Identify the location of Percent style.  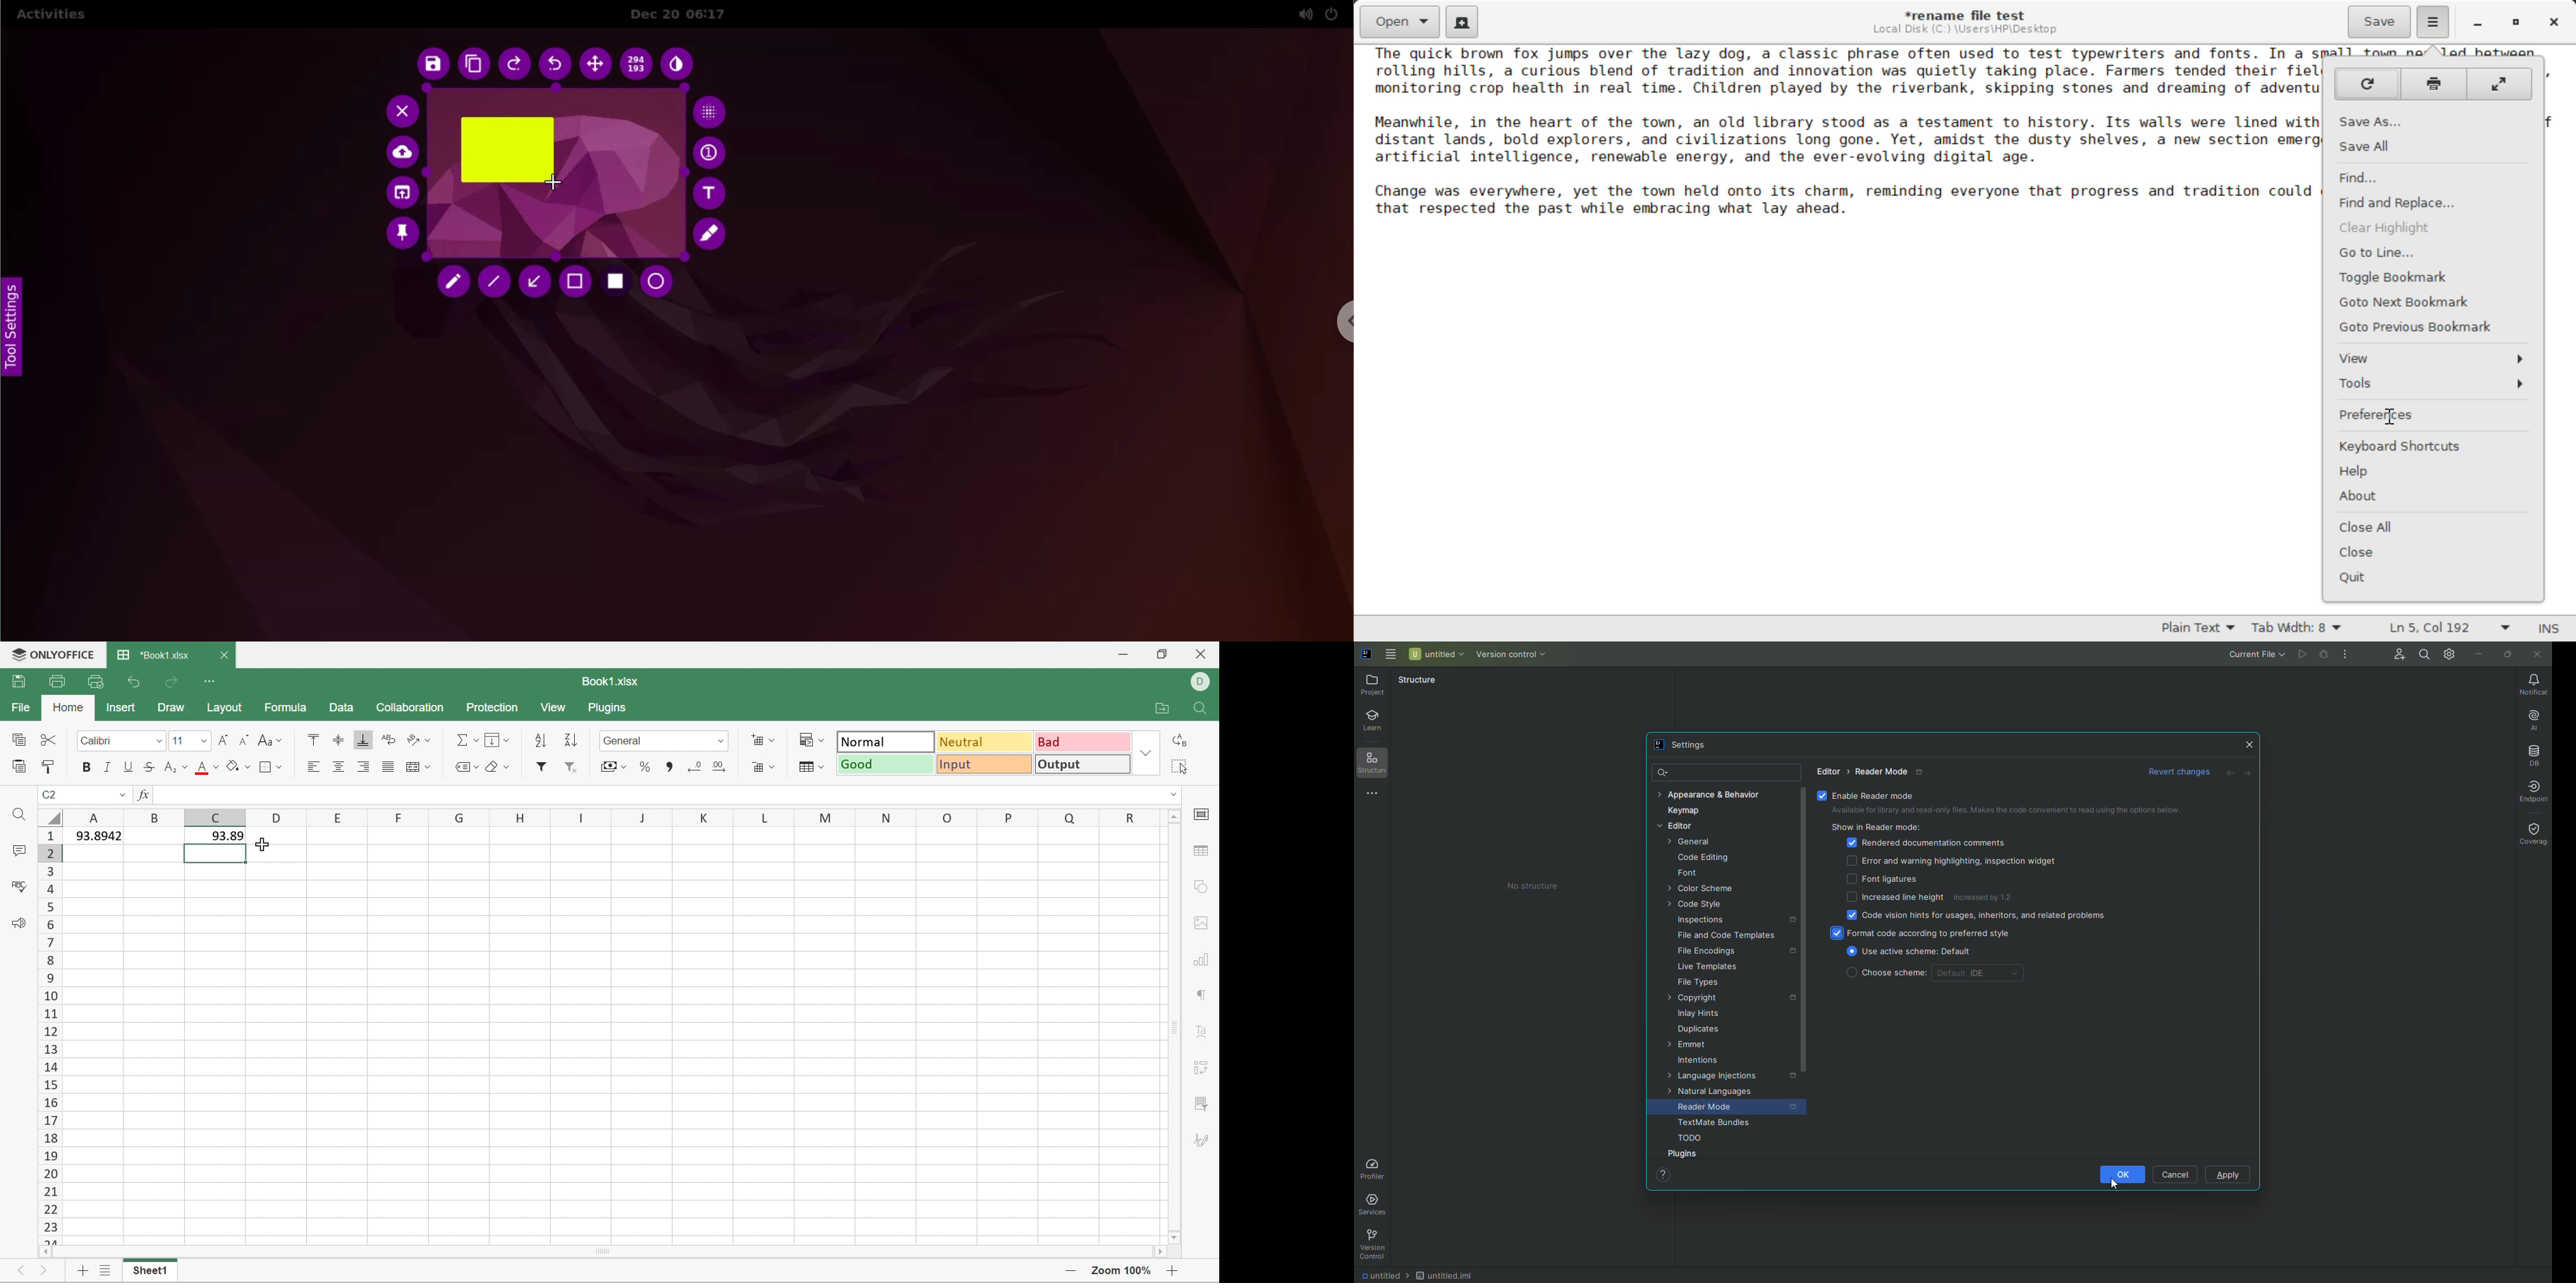
(646, 768).